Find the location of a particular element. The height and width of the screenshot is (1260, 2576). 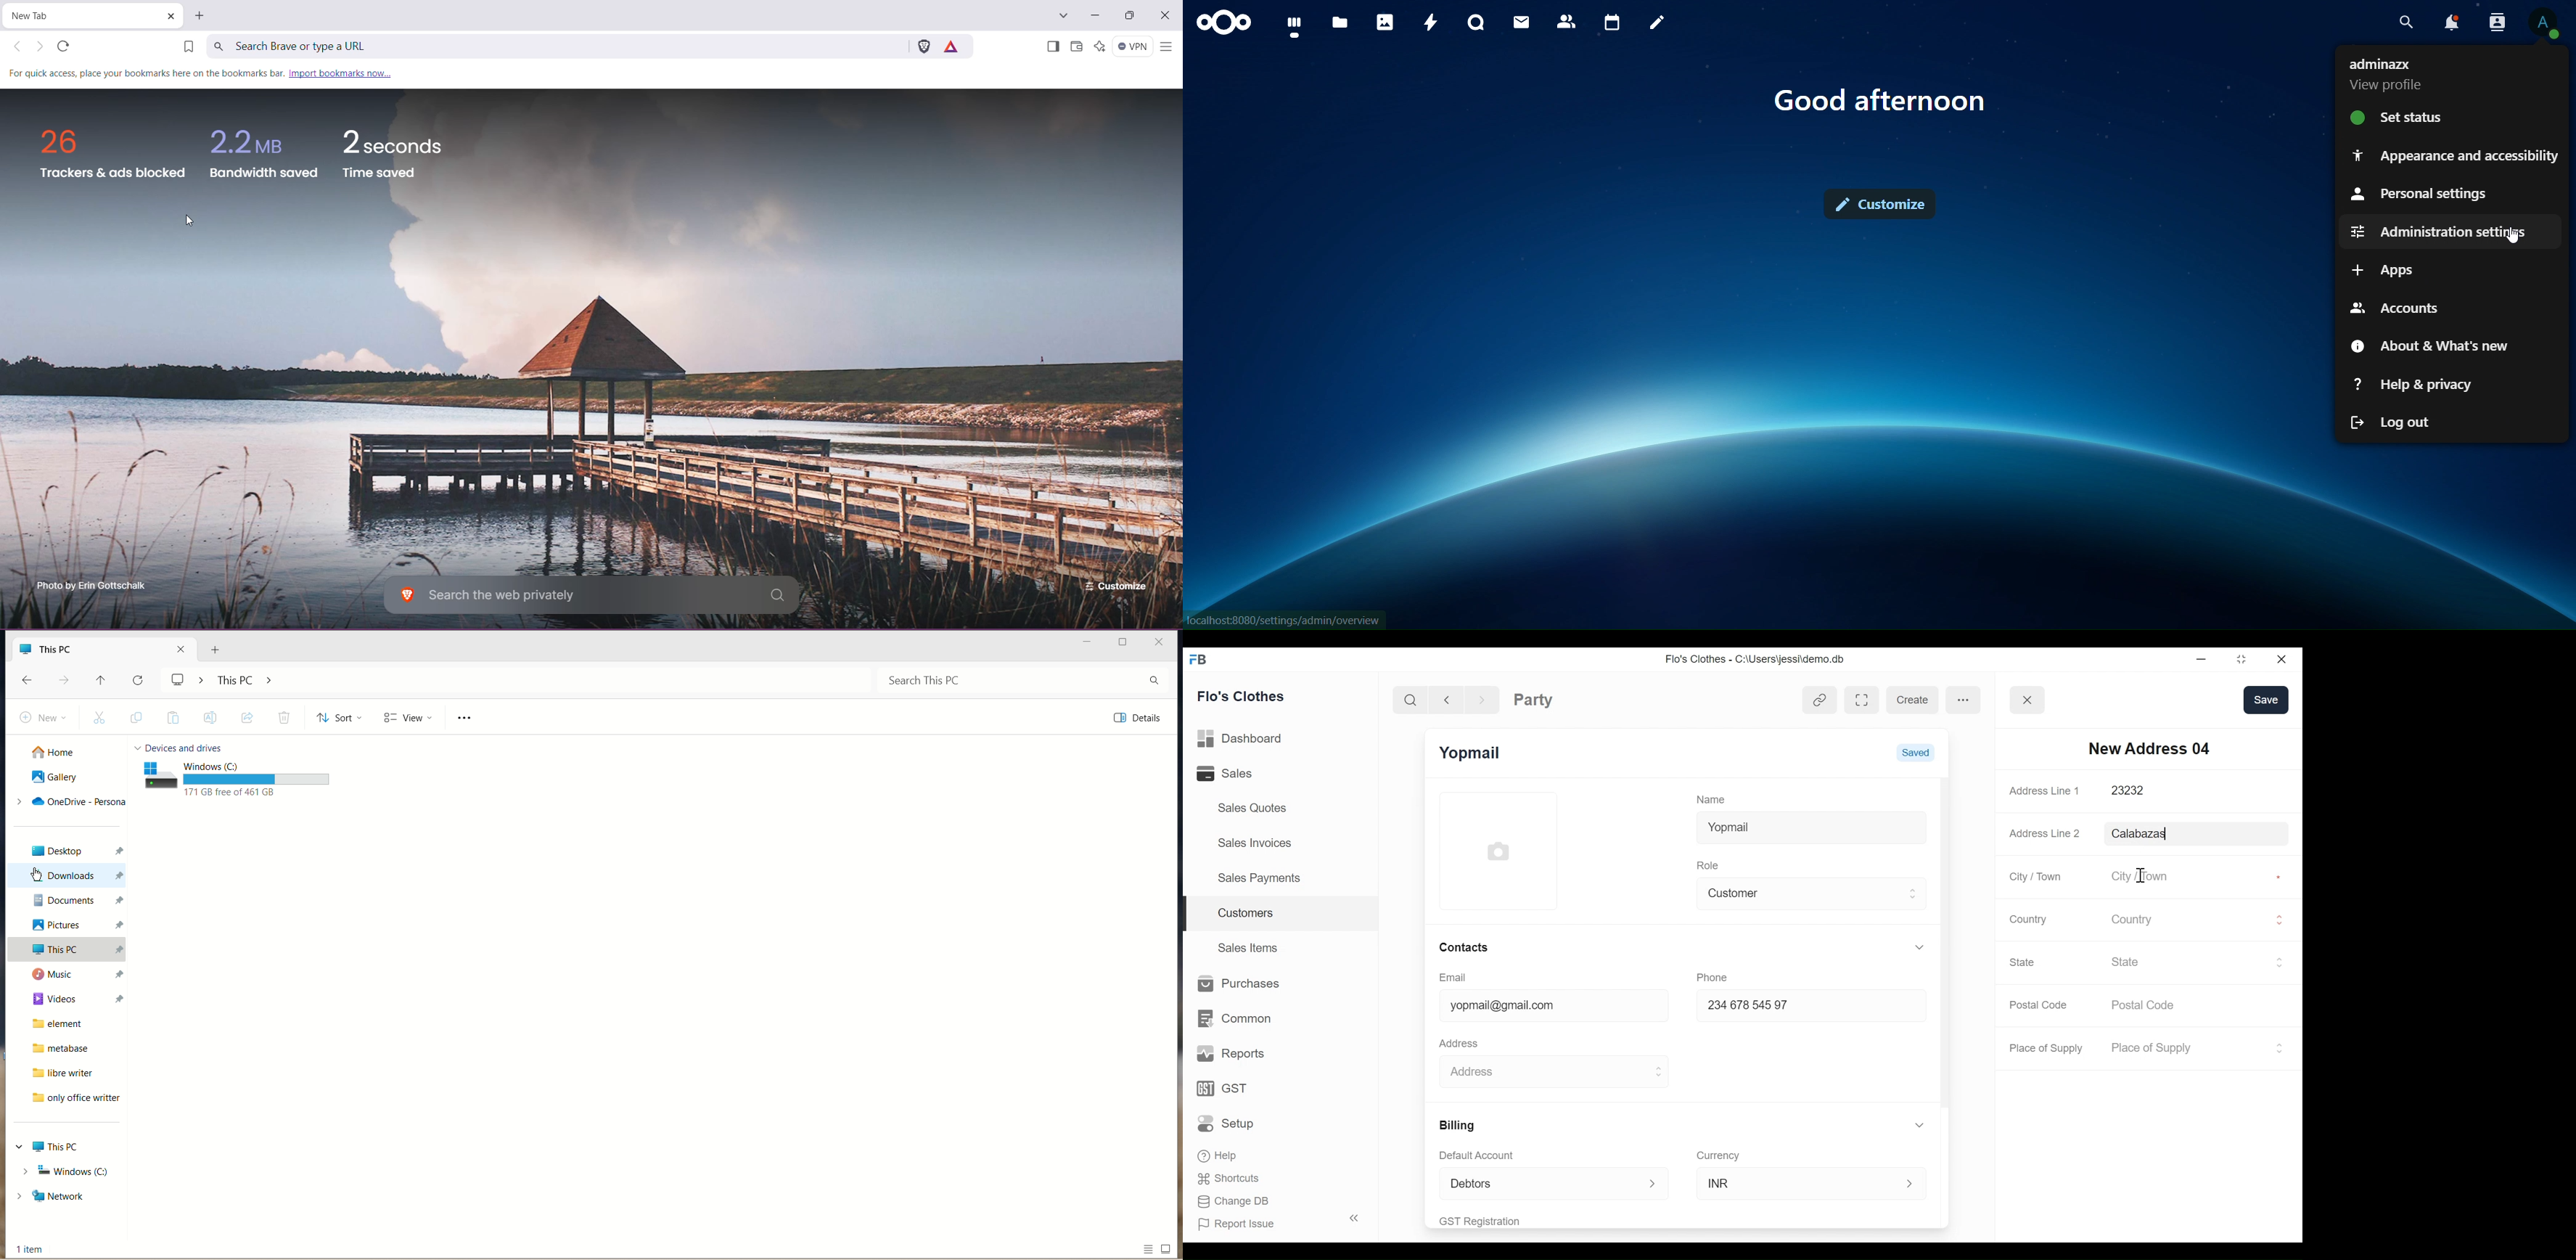

Navigate back is located at coordinates (1445, 699).